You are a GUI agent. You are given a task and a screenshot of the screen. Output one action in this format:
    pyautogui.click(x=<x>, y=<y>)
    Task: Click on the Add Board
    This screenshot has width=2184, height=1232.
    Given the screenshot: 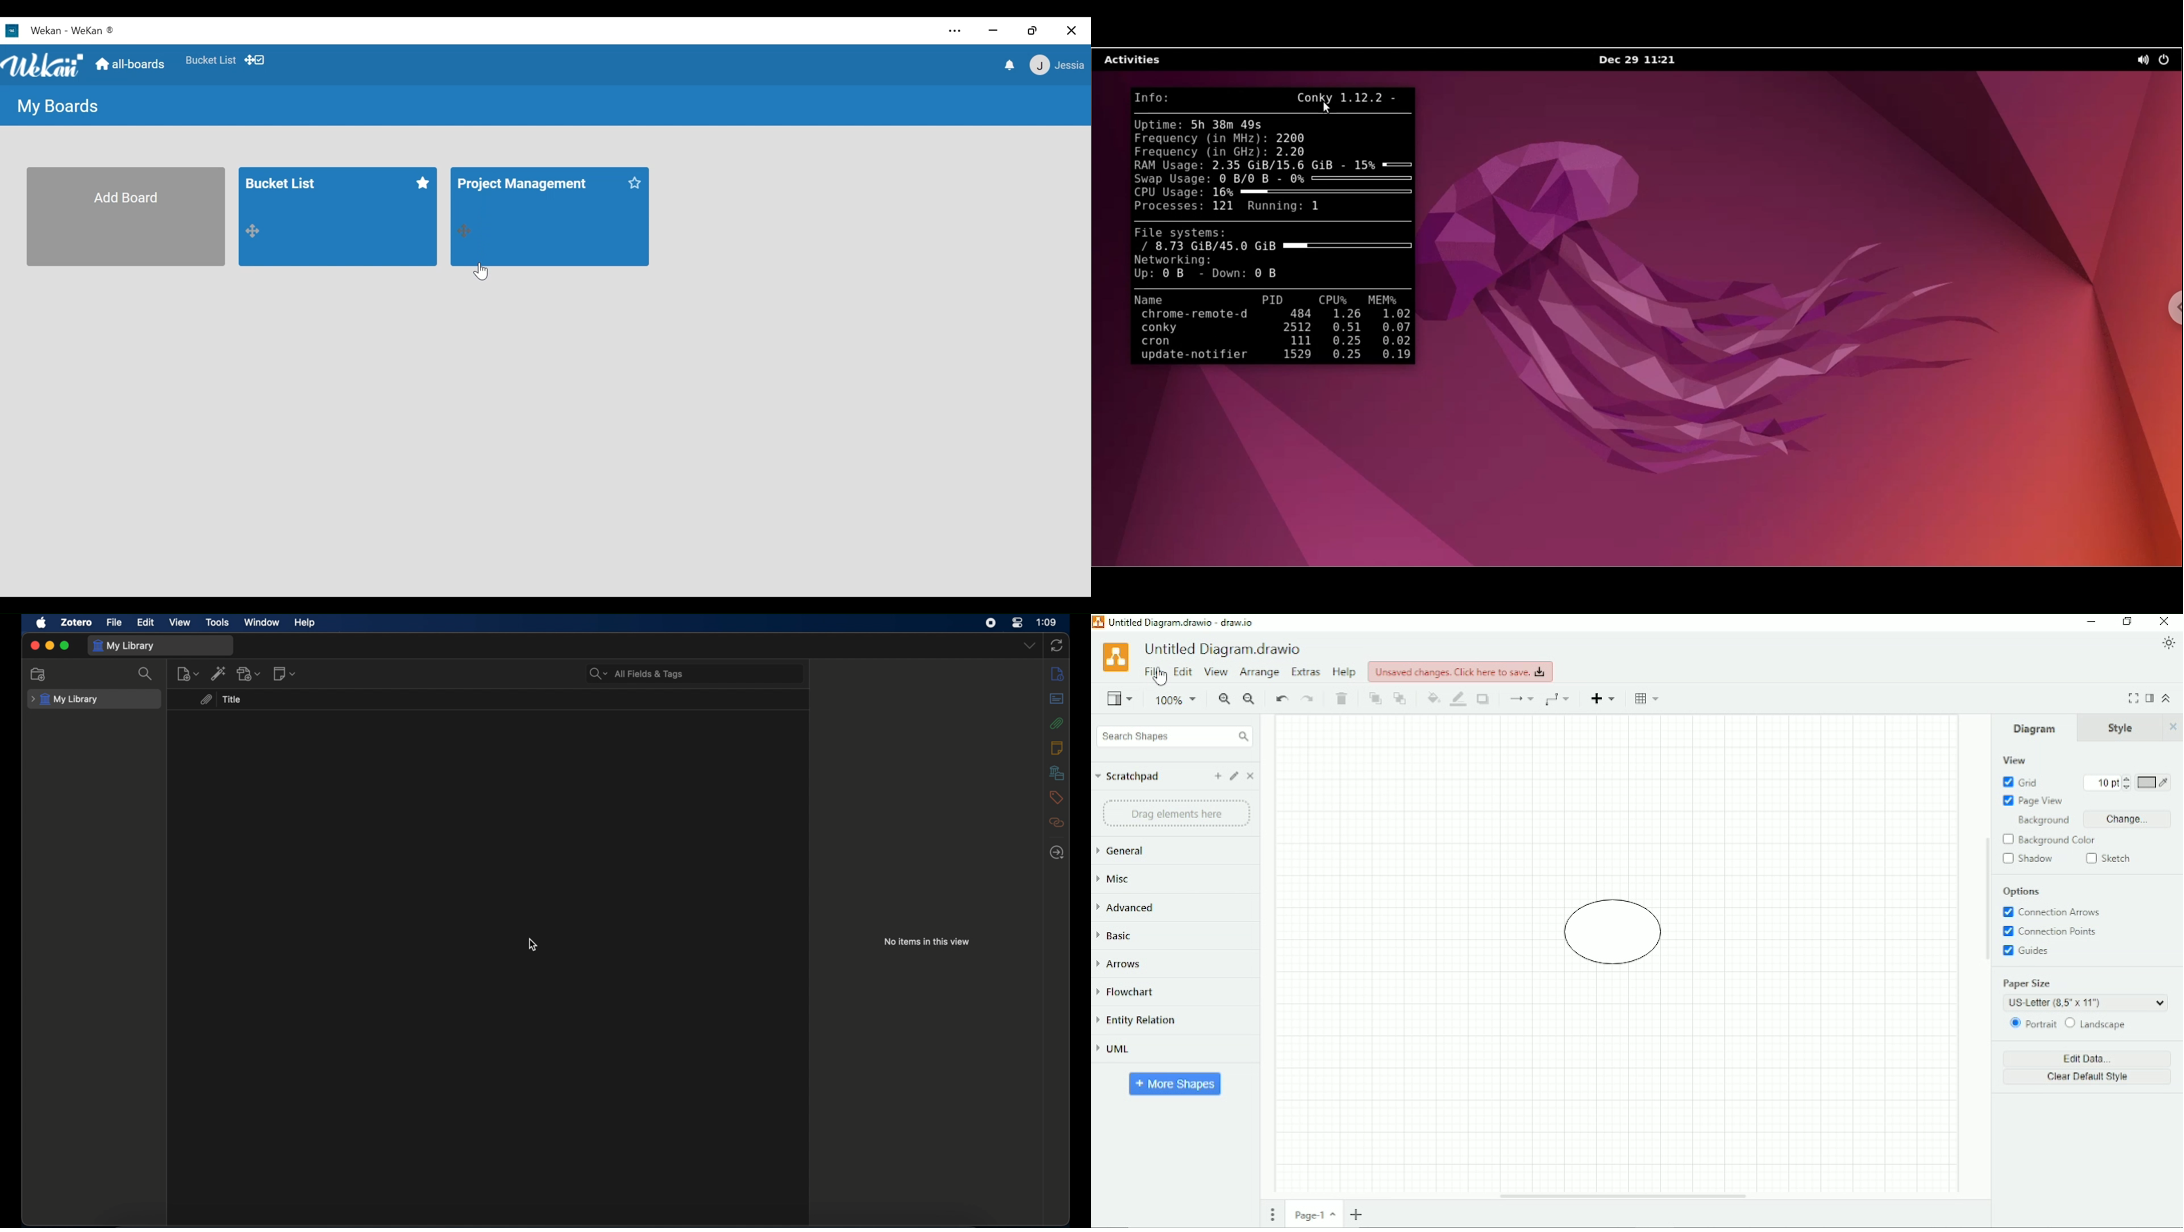 What is the action you would take?
    pyautogui.click(x=125, y=216)
    